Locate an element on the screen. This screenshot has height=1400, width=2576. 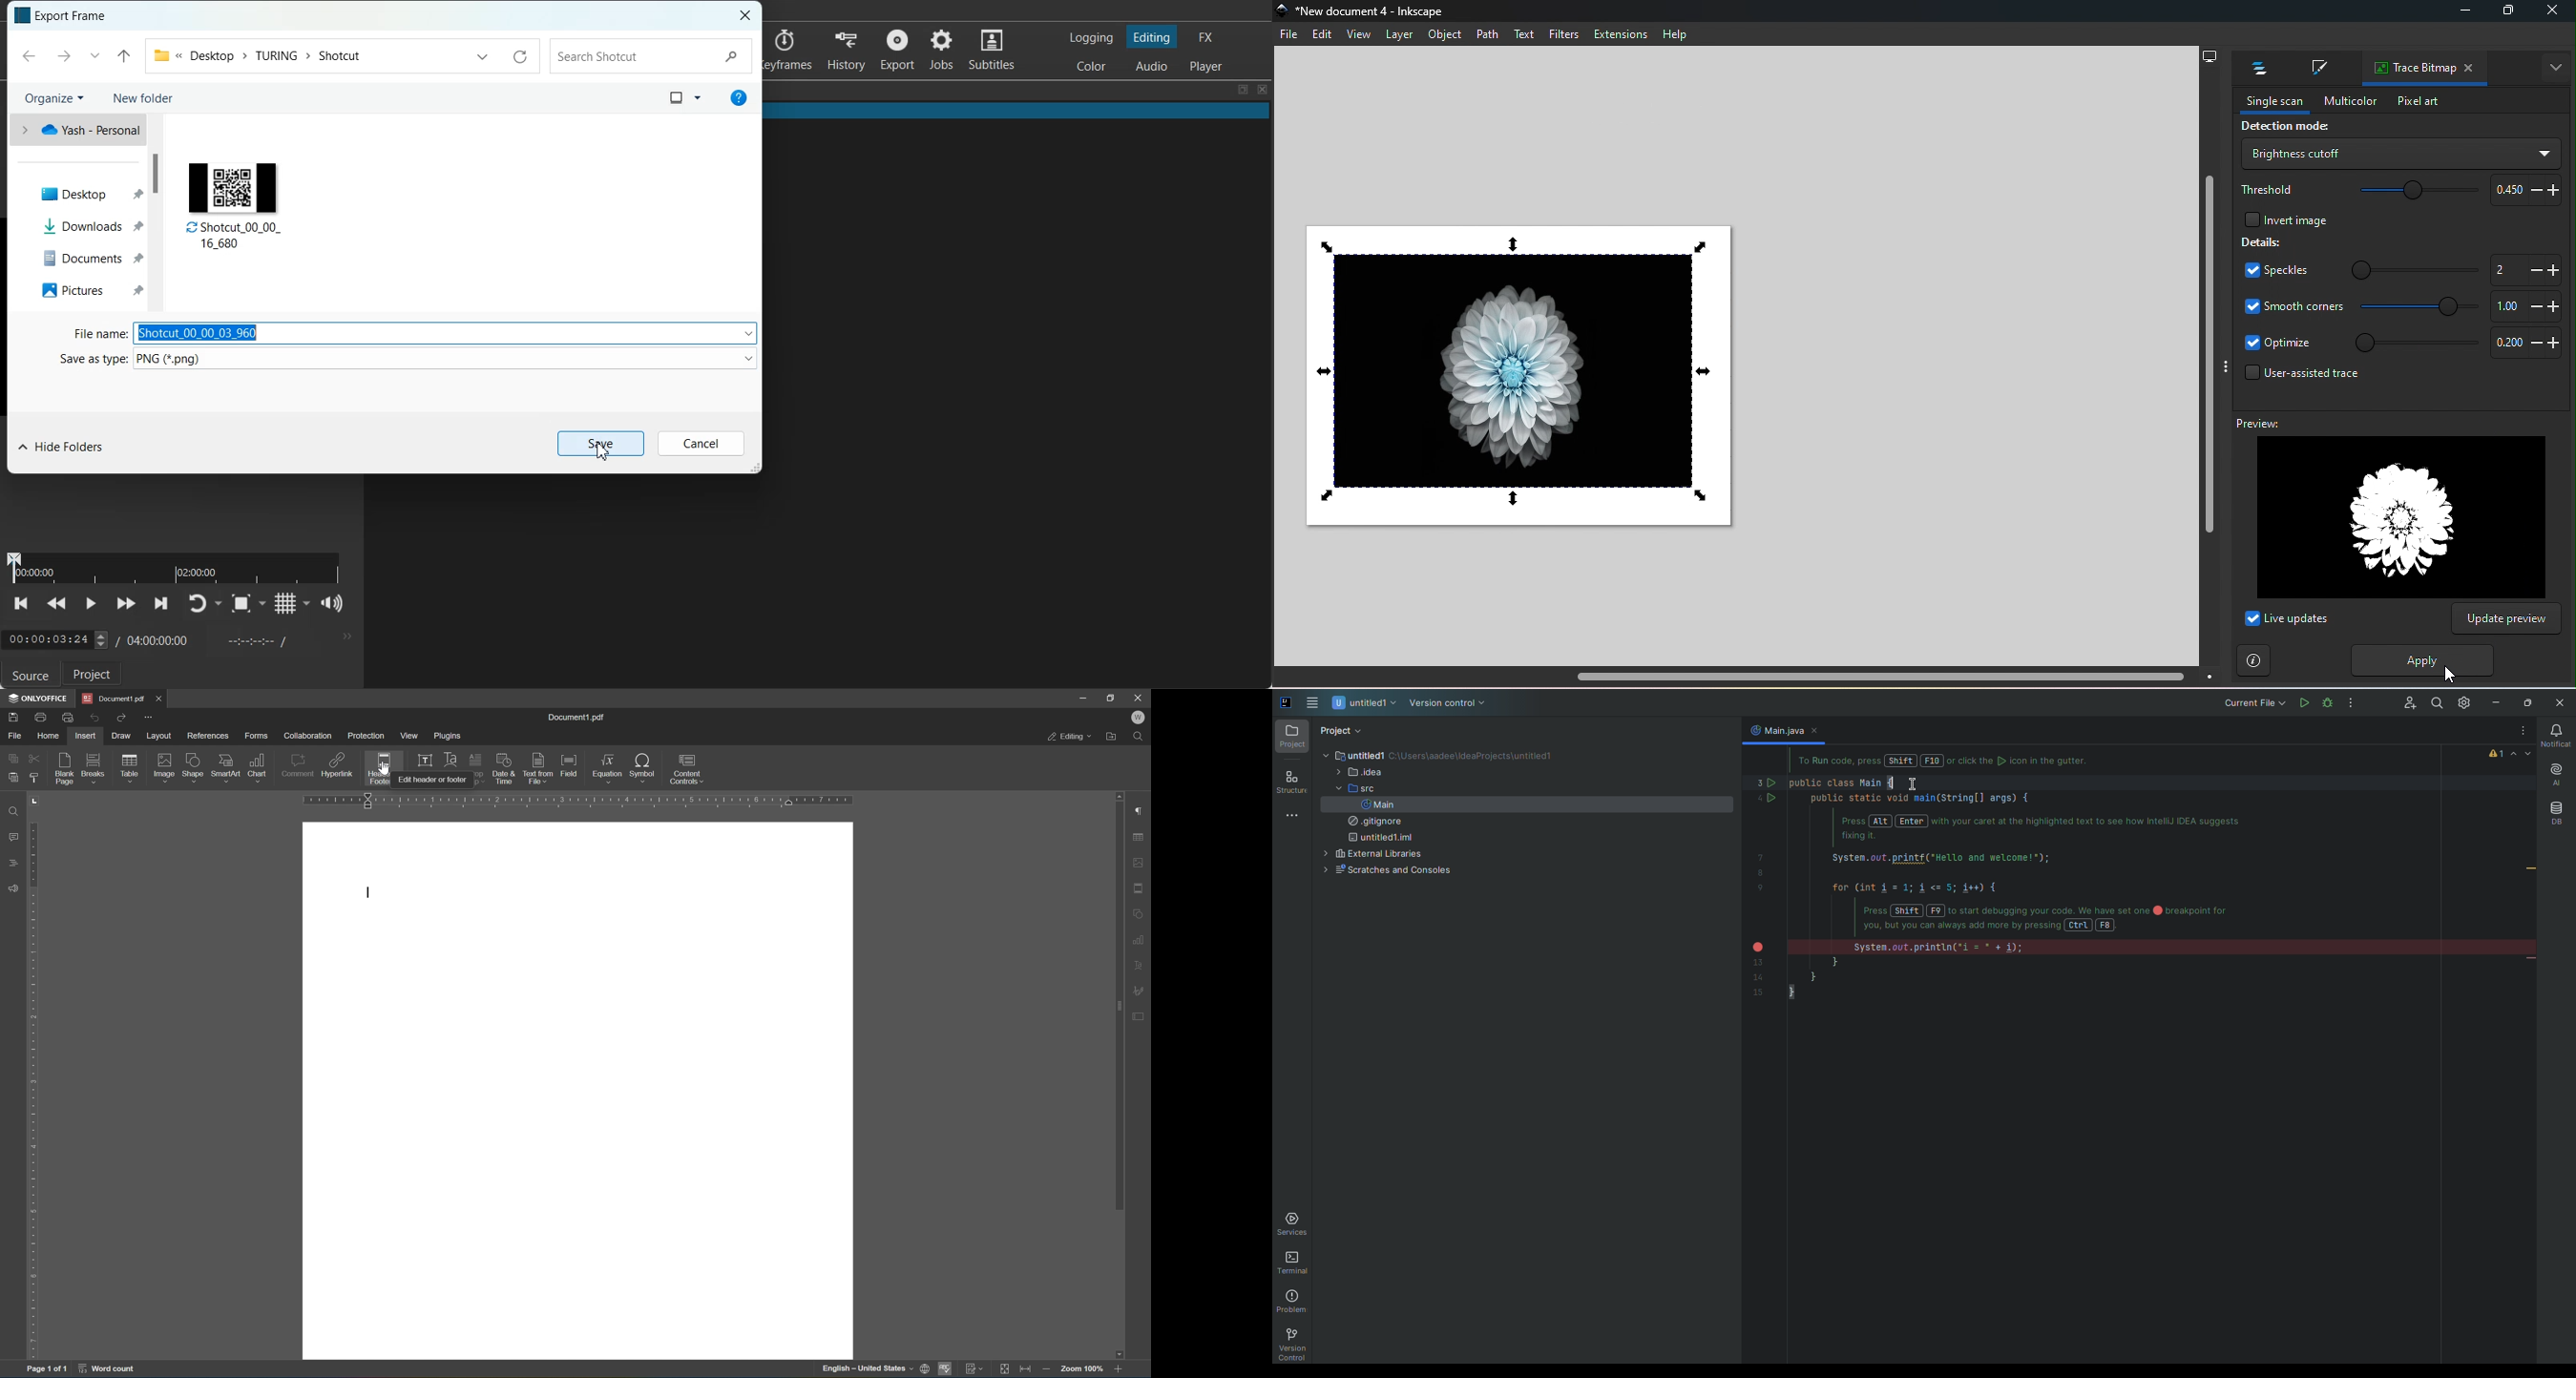
header & footer settings is located at coordinates (1141, 887).